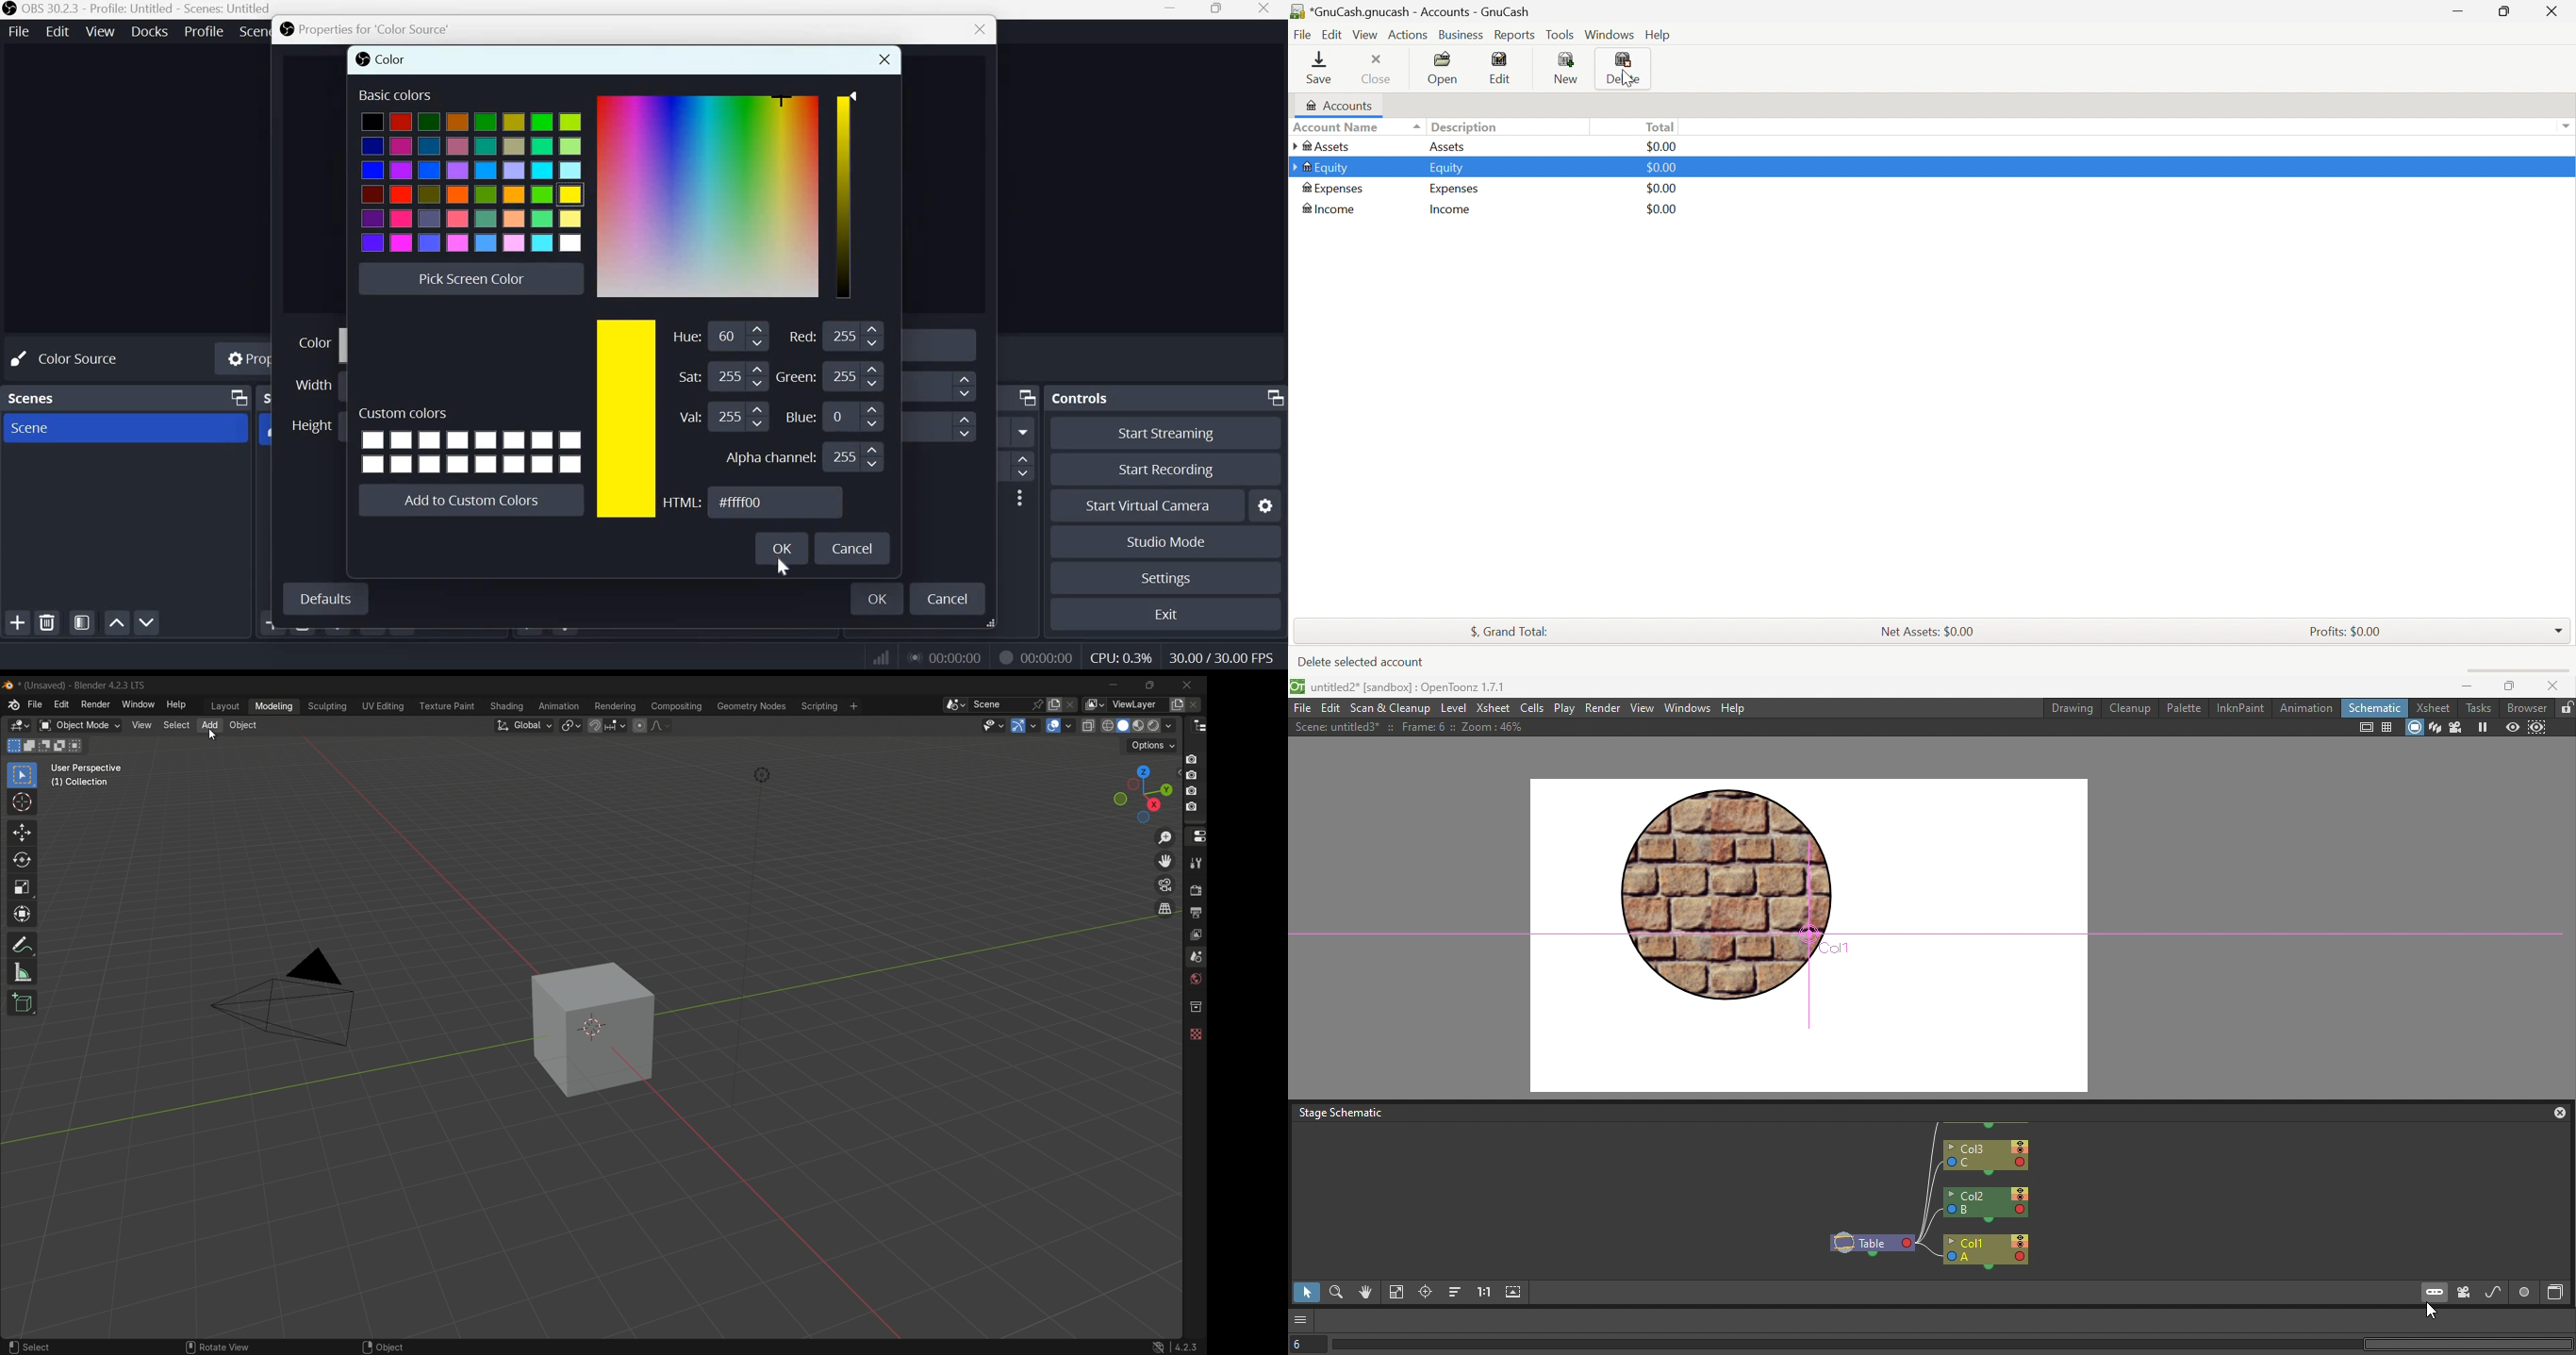  What do you see at coordinates (1172, 614) in the screenshot?
I see `Exit` at bounding box center [1172, 614].